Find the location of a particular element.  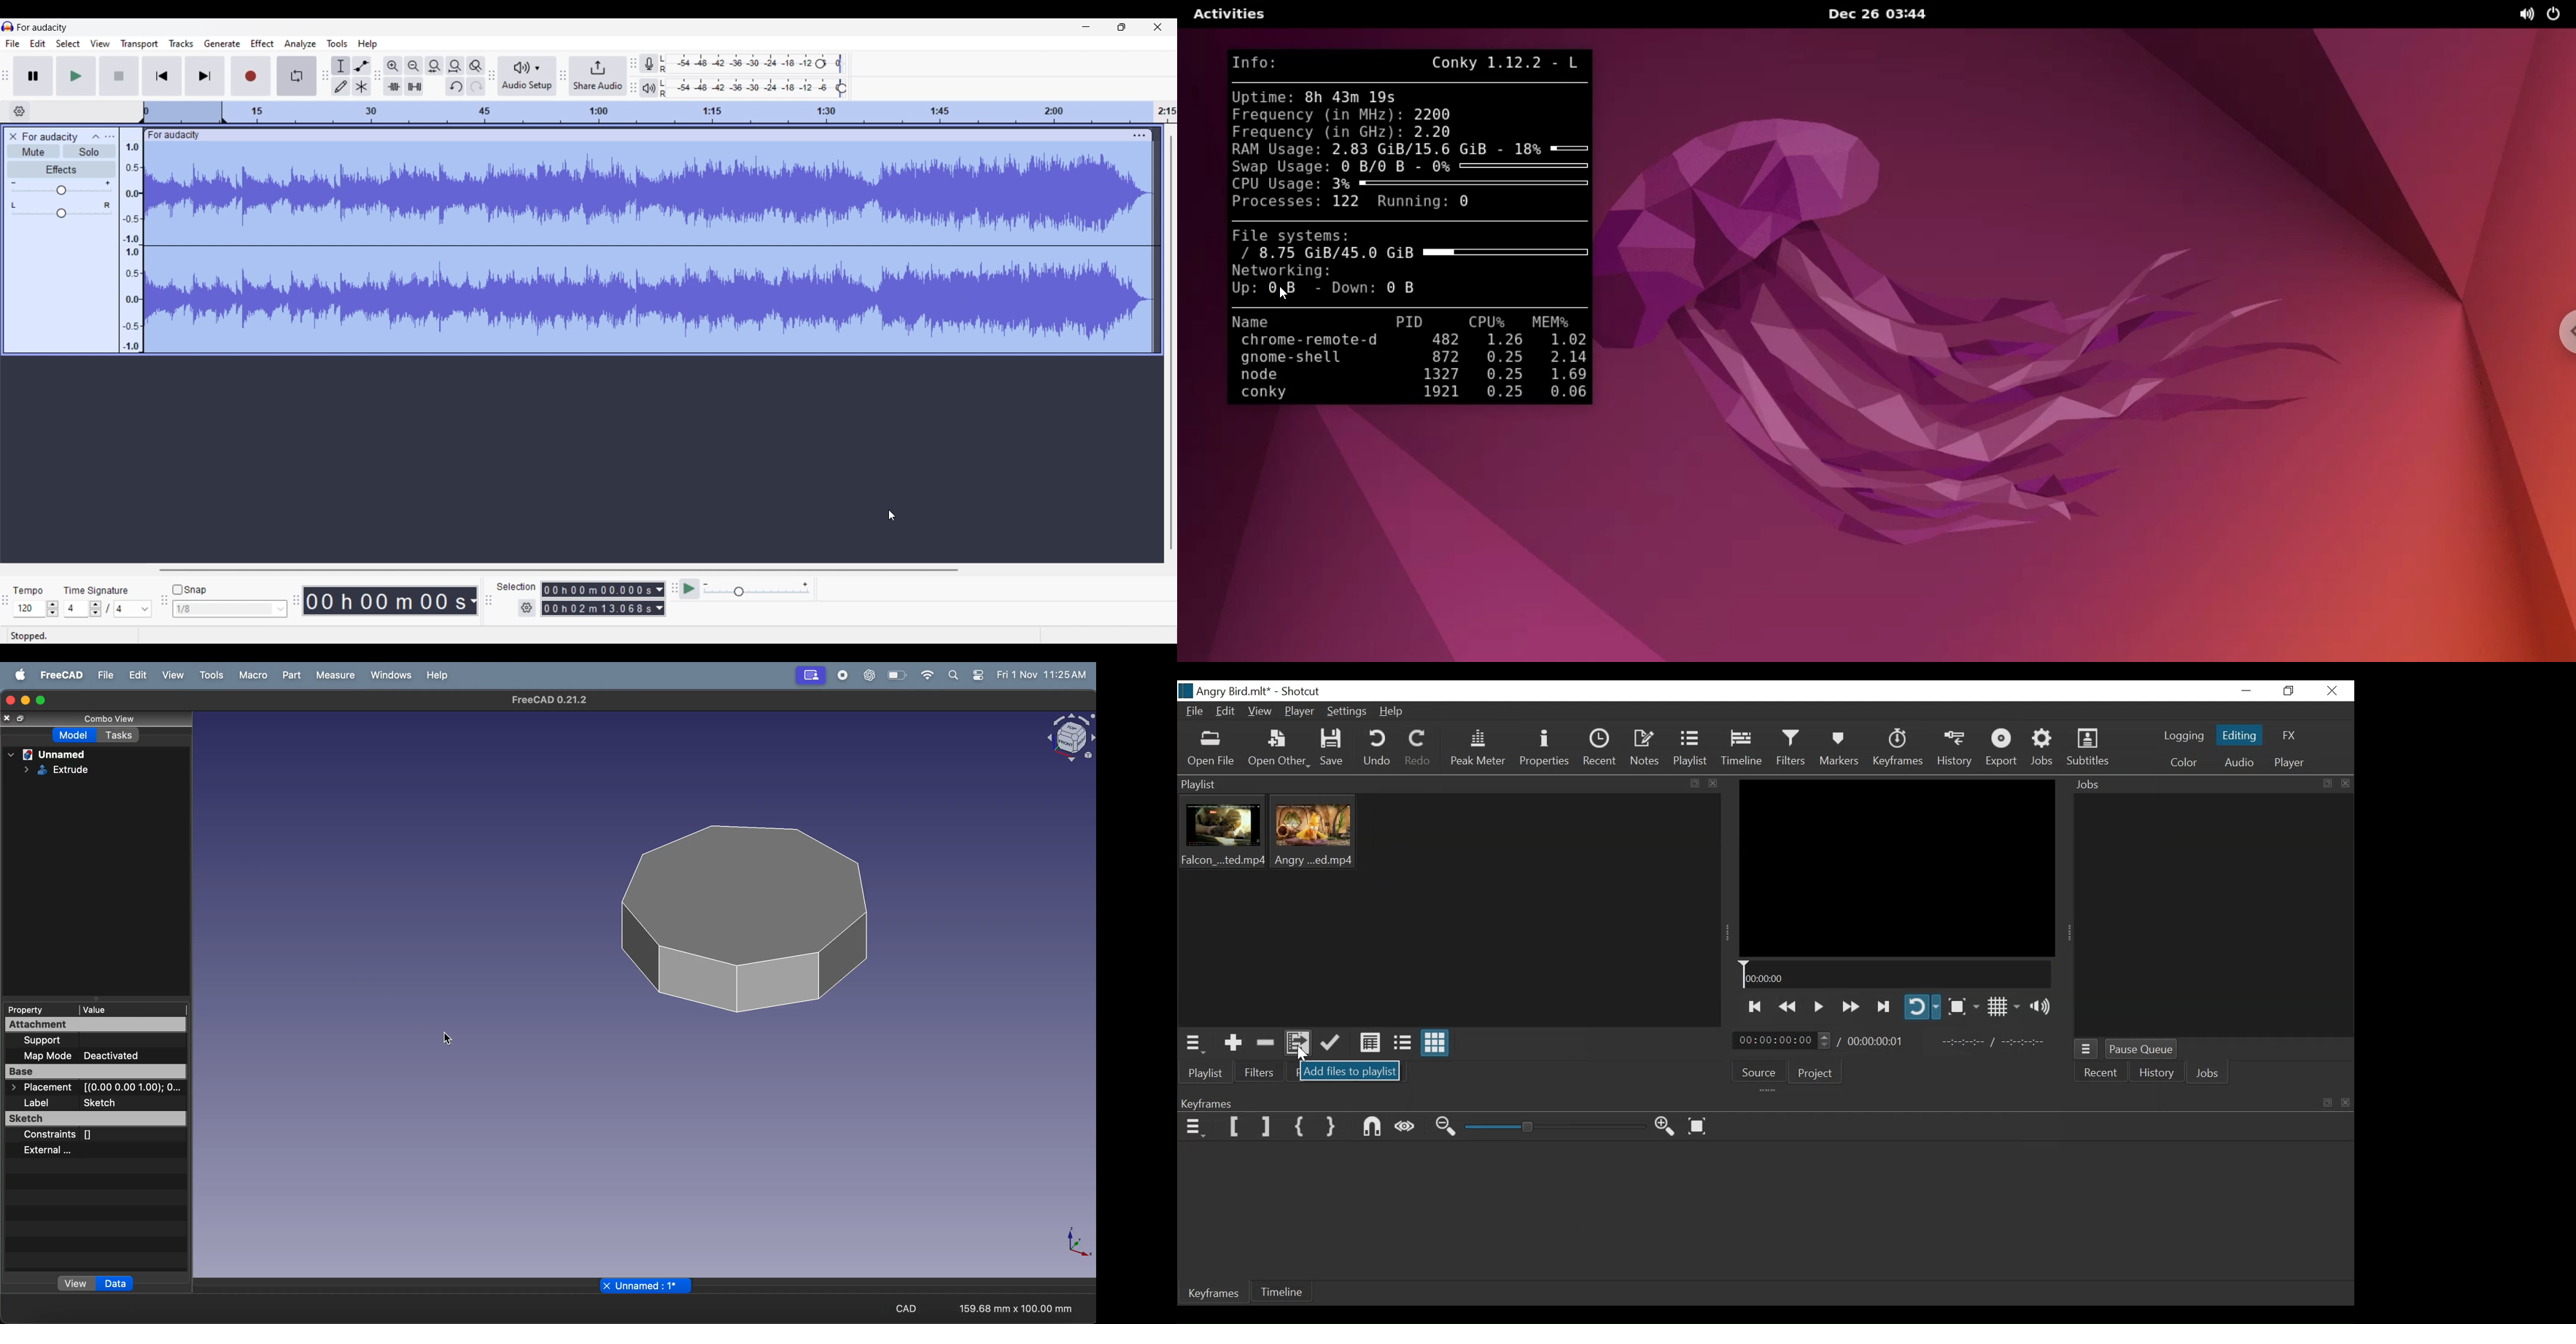

Pan right is located at coordinates (107, 205).